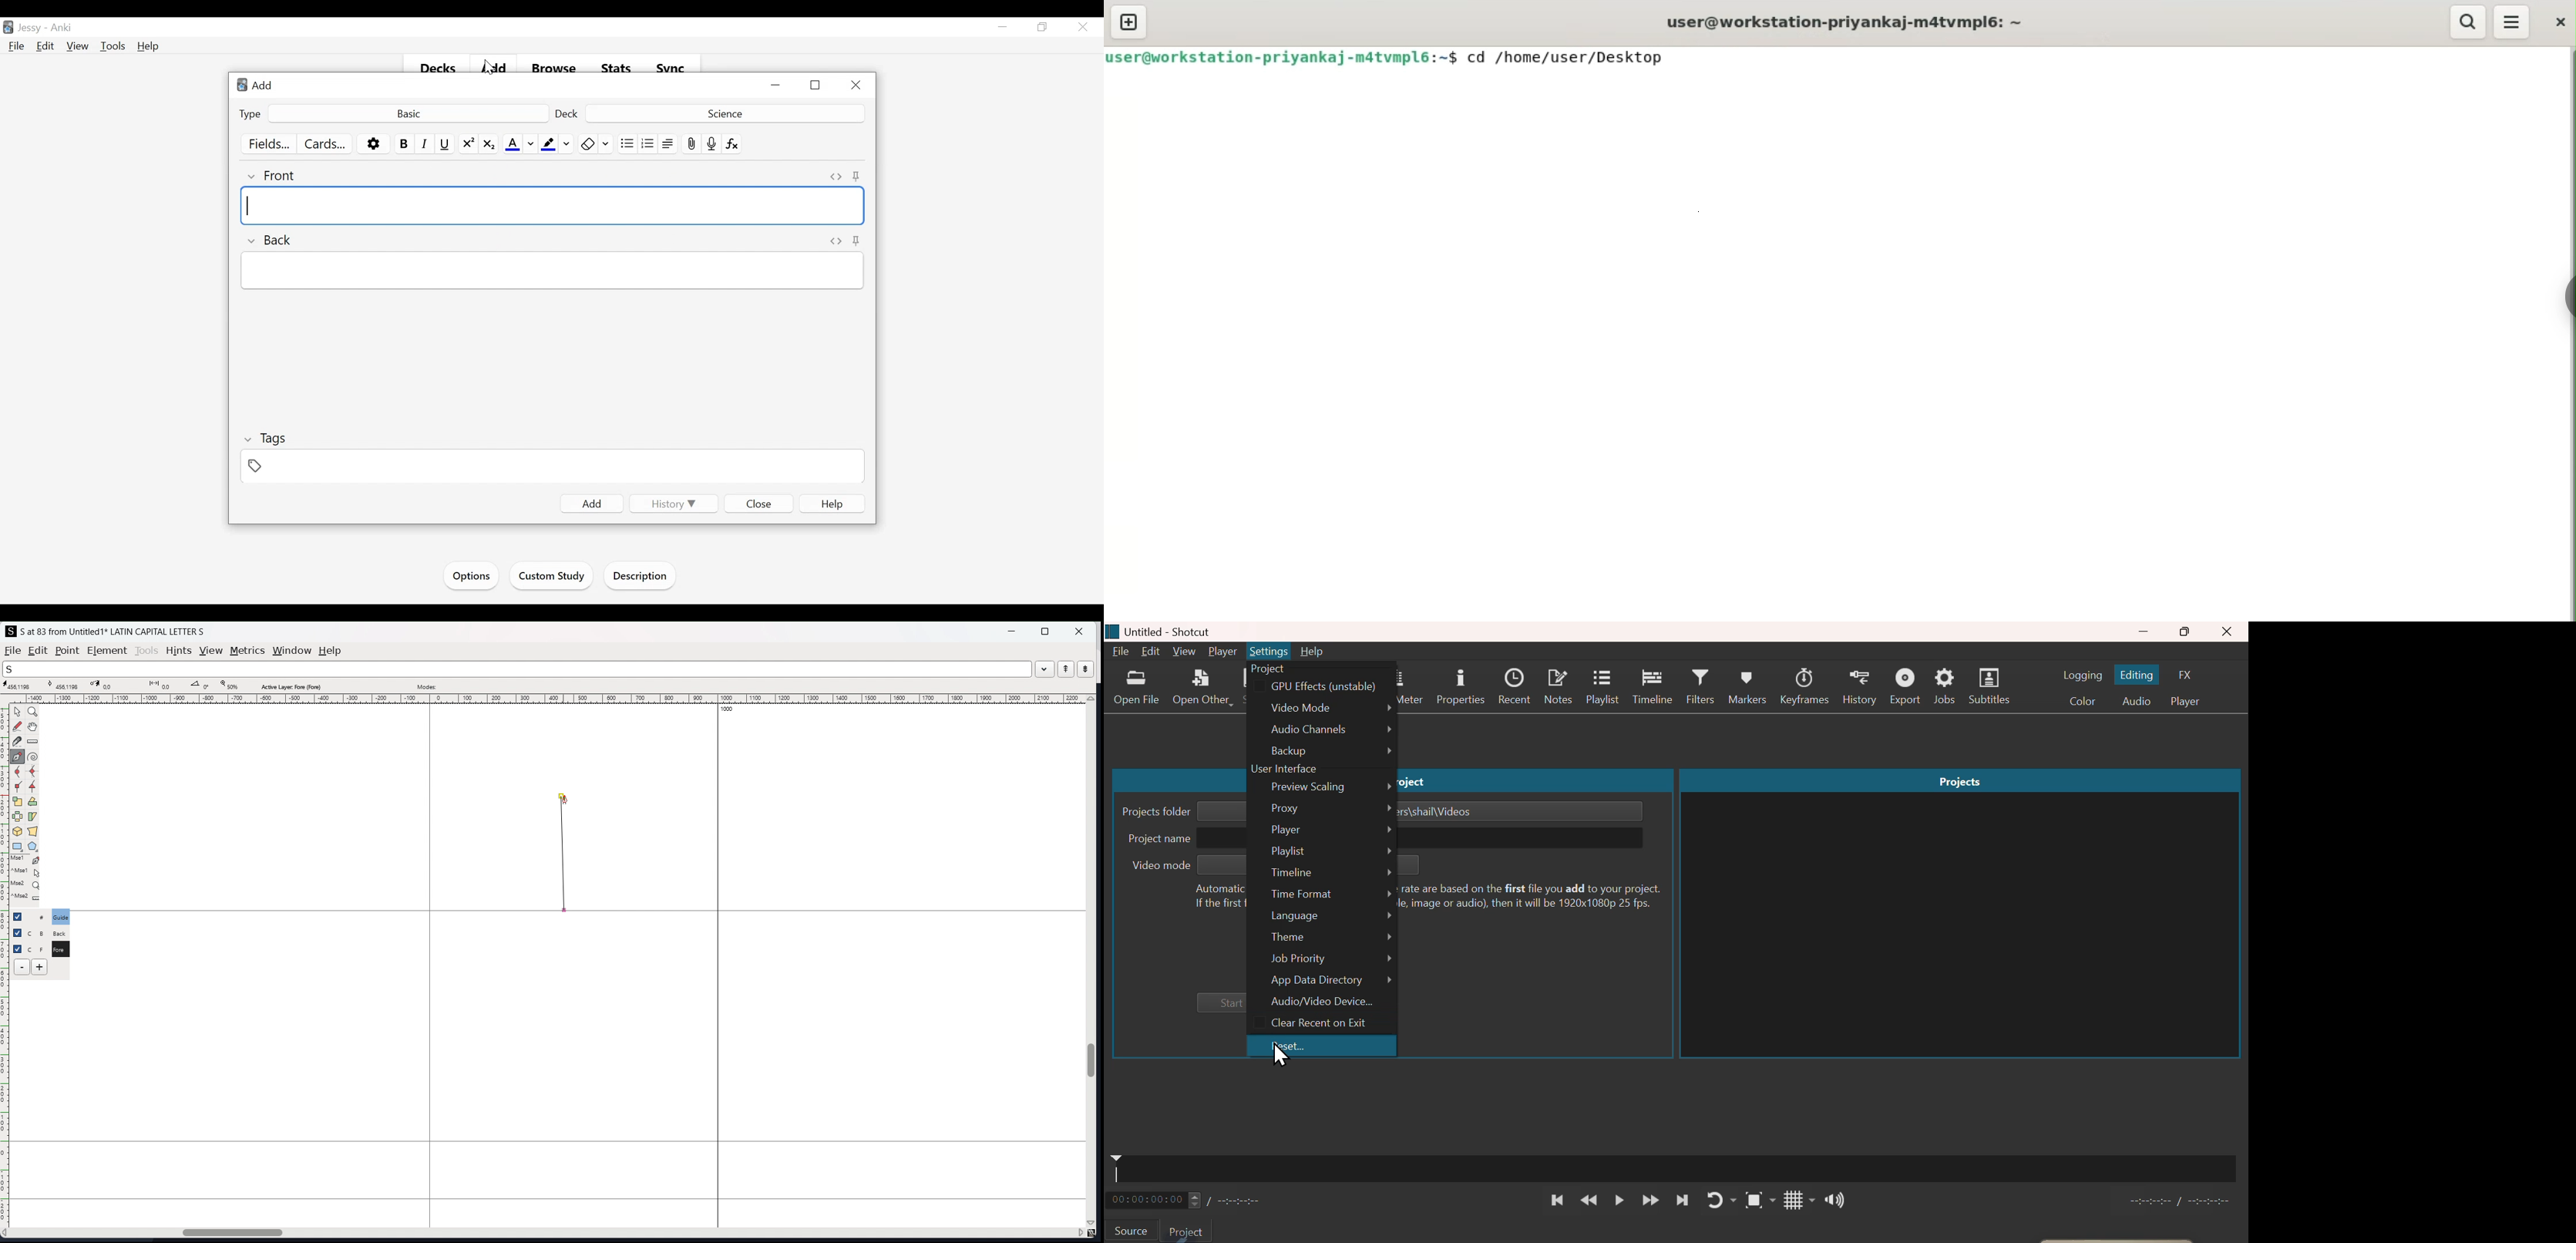 Image resolution: width=2576 pixels, height=1260 pixels. What do you see at coordinates (1321, 851) in the screenshot?
I see `Playlist` at bounding box center [1321, 851].